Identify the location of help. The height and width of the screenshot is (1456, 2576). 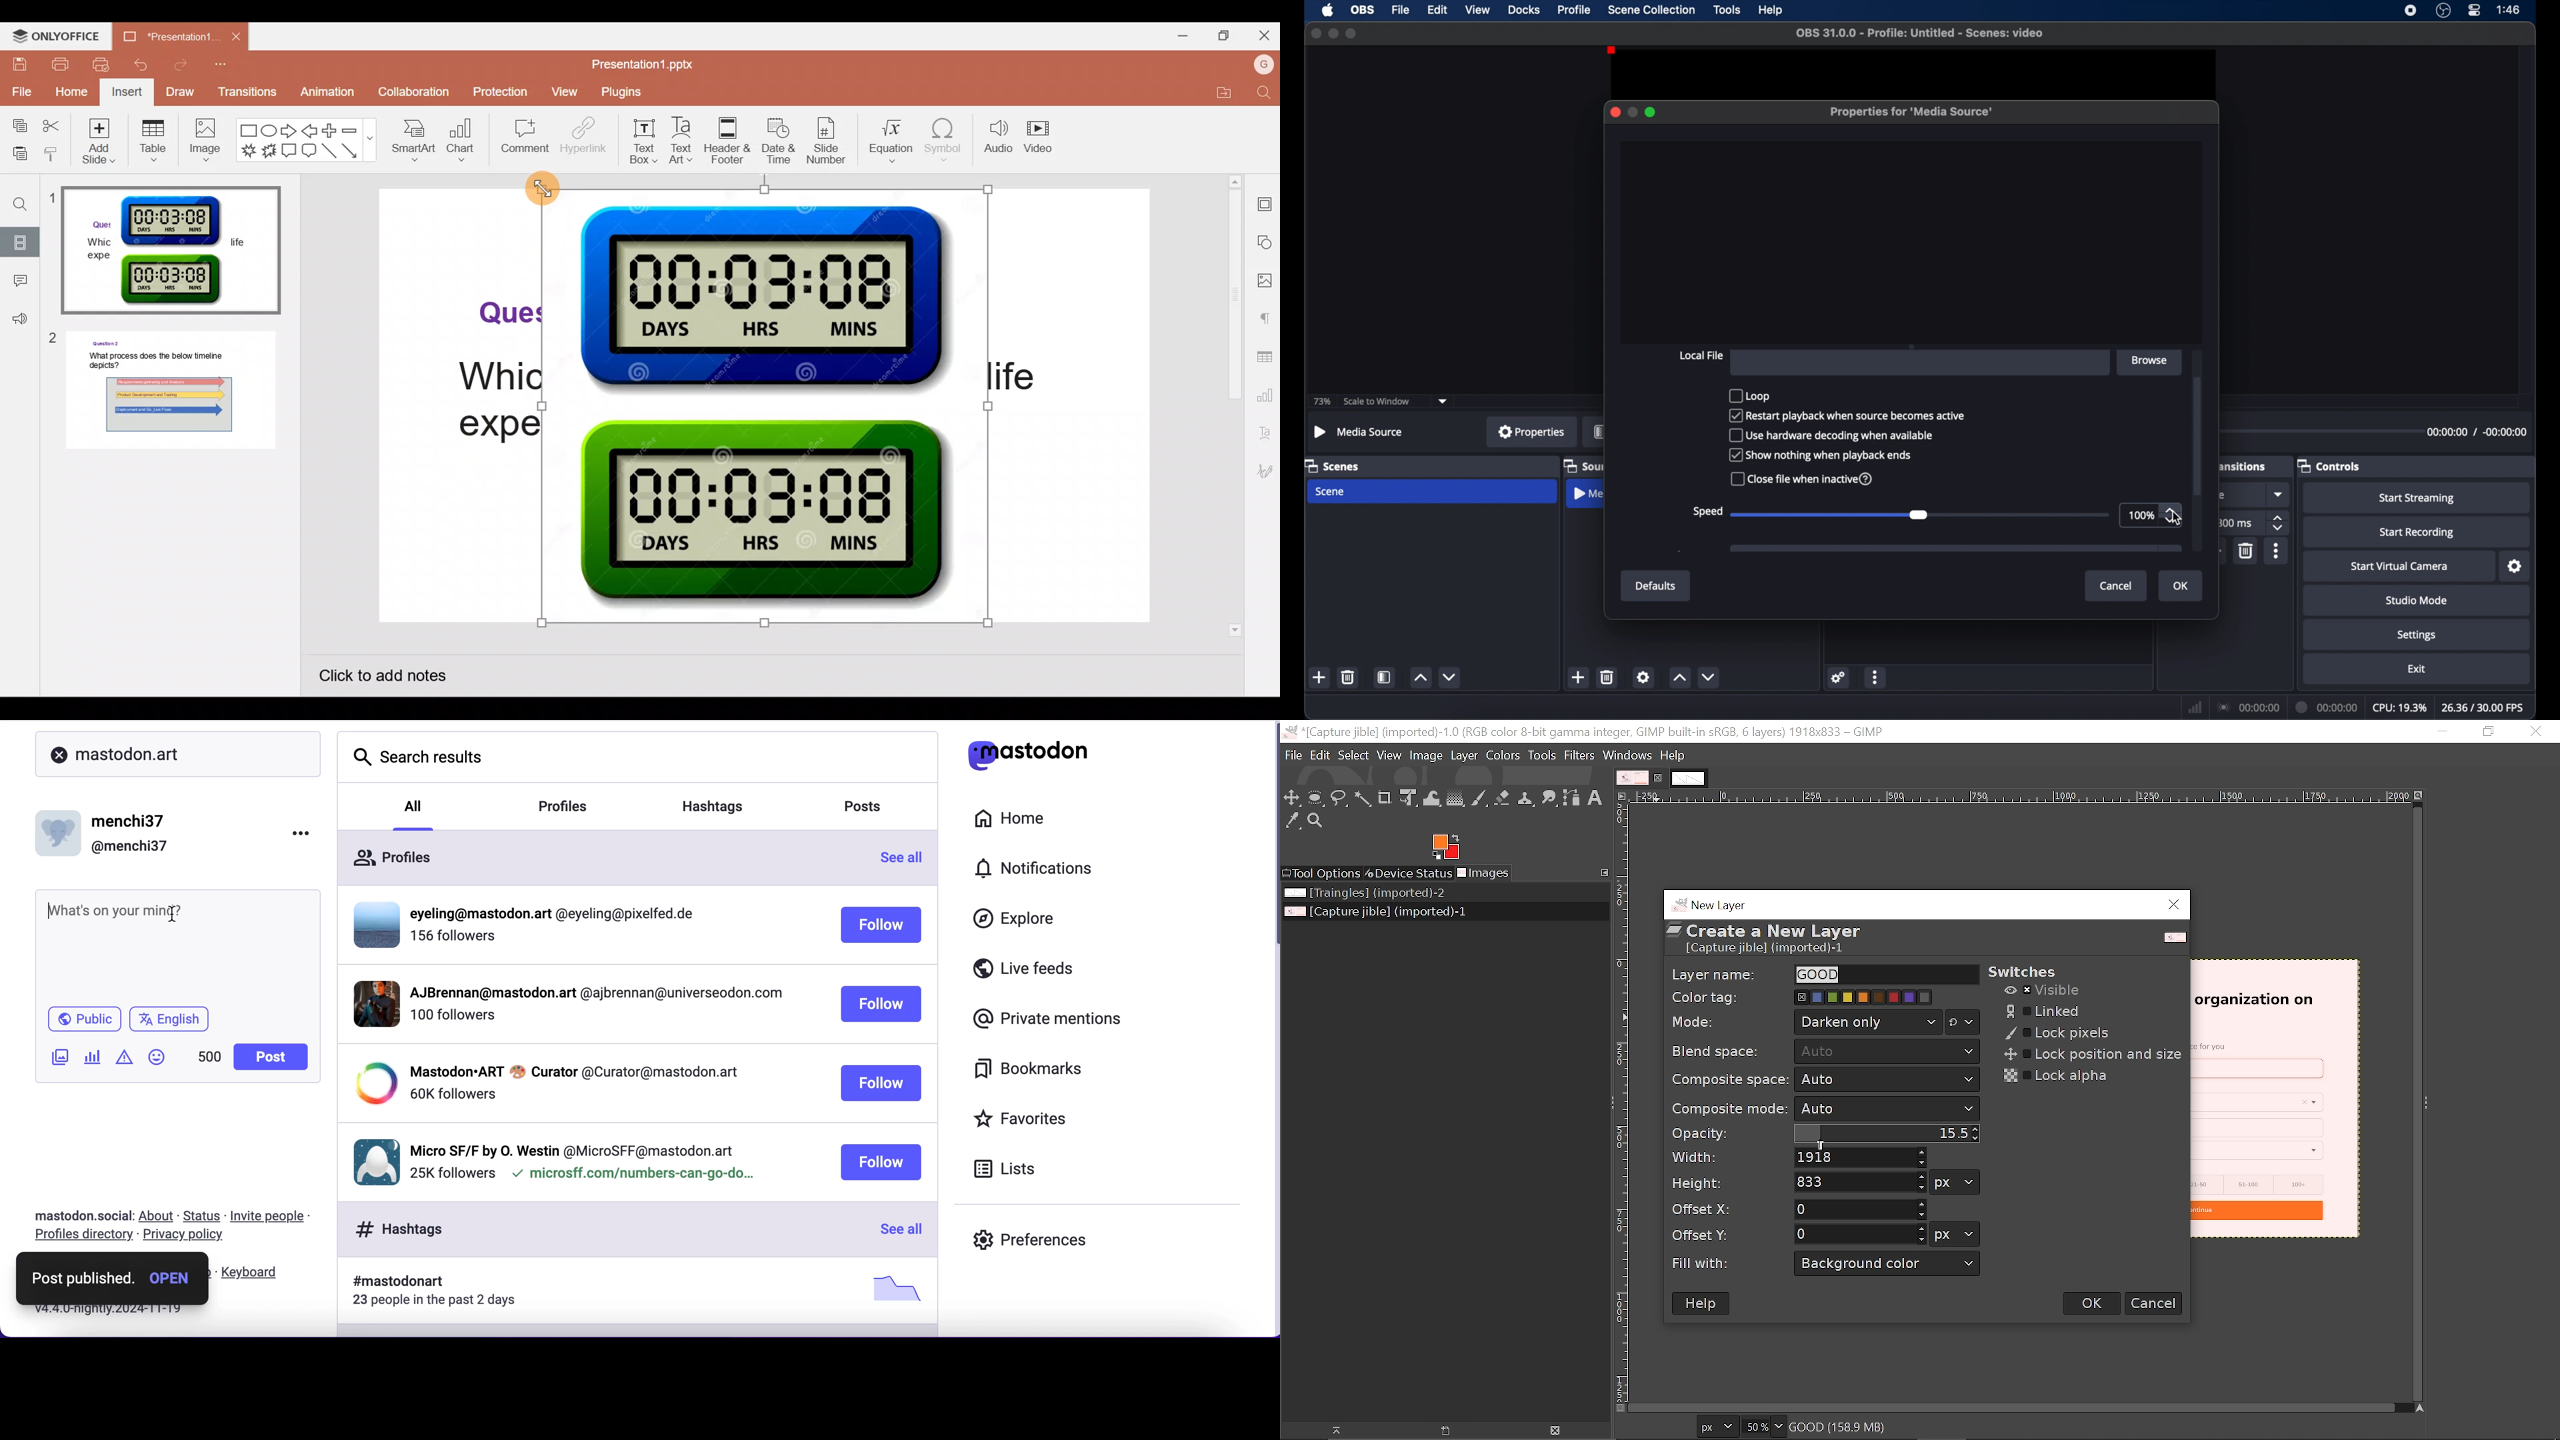
(1772, 11).